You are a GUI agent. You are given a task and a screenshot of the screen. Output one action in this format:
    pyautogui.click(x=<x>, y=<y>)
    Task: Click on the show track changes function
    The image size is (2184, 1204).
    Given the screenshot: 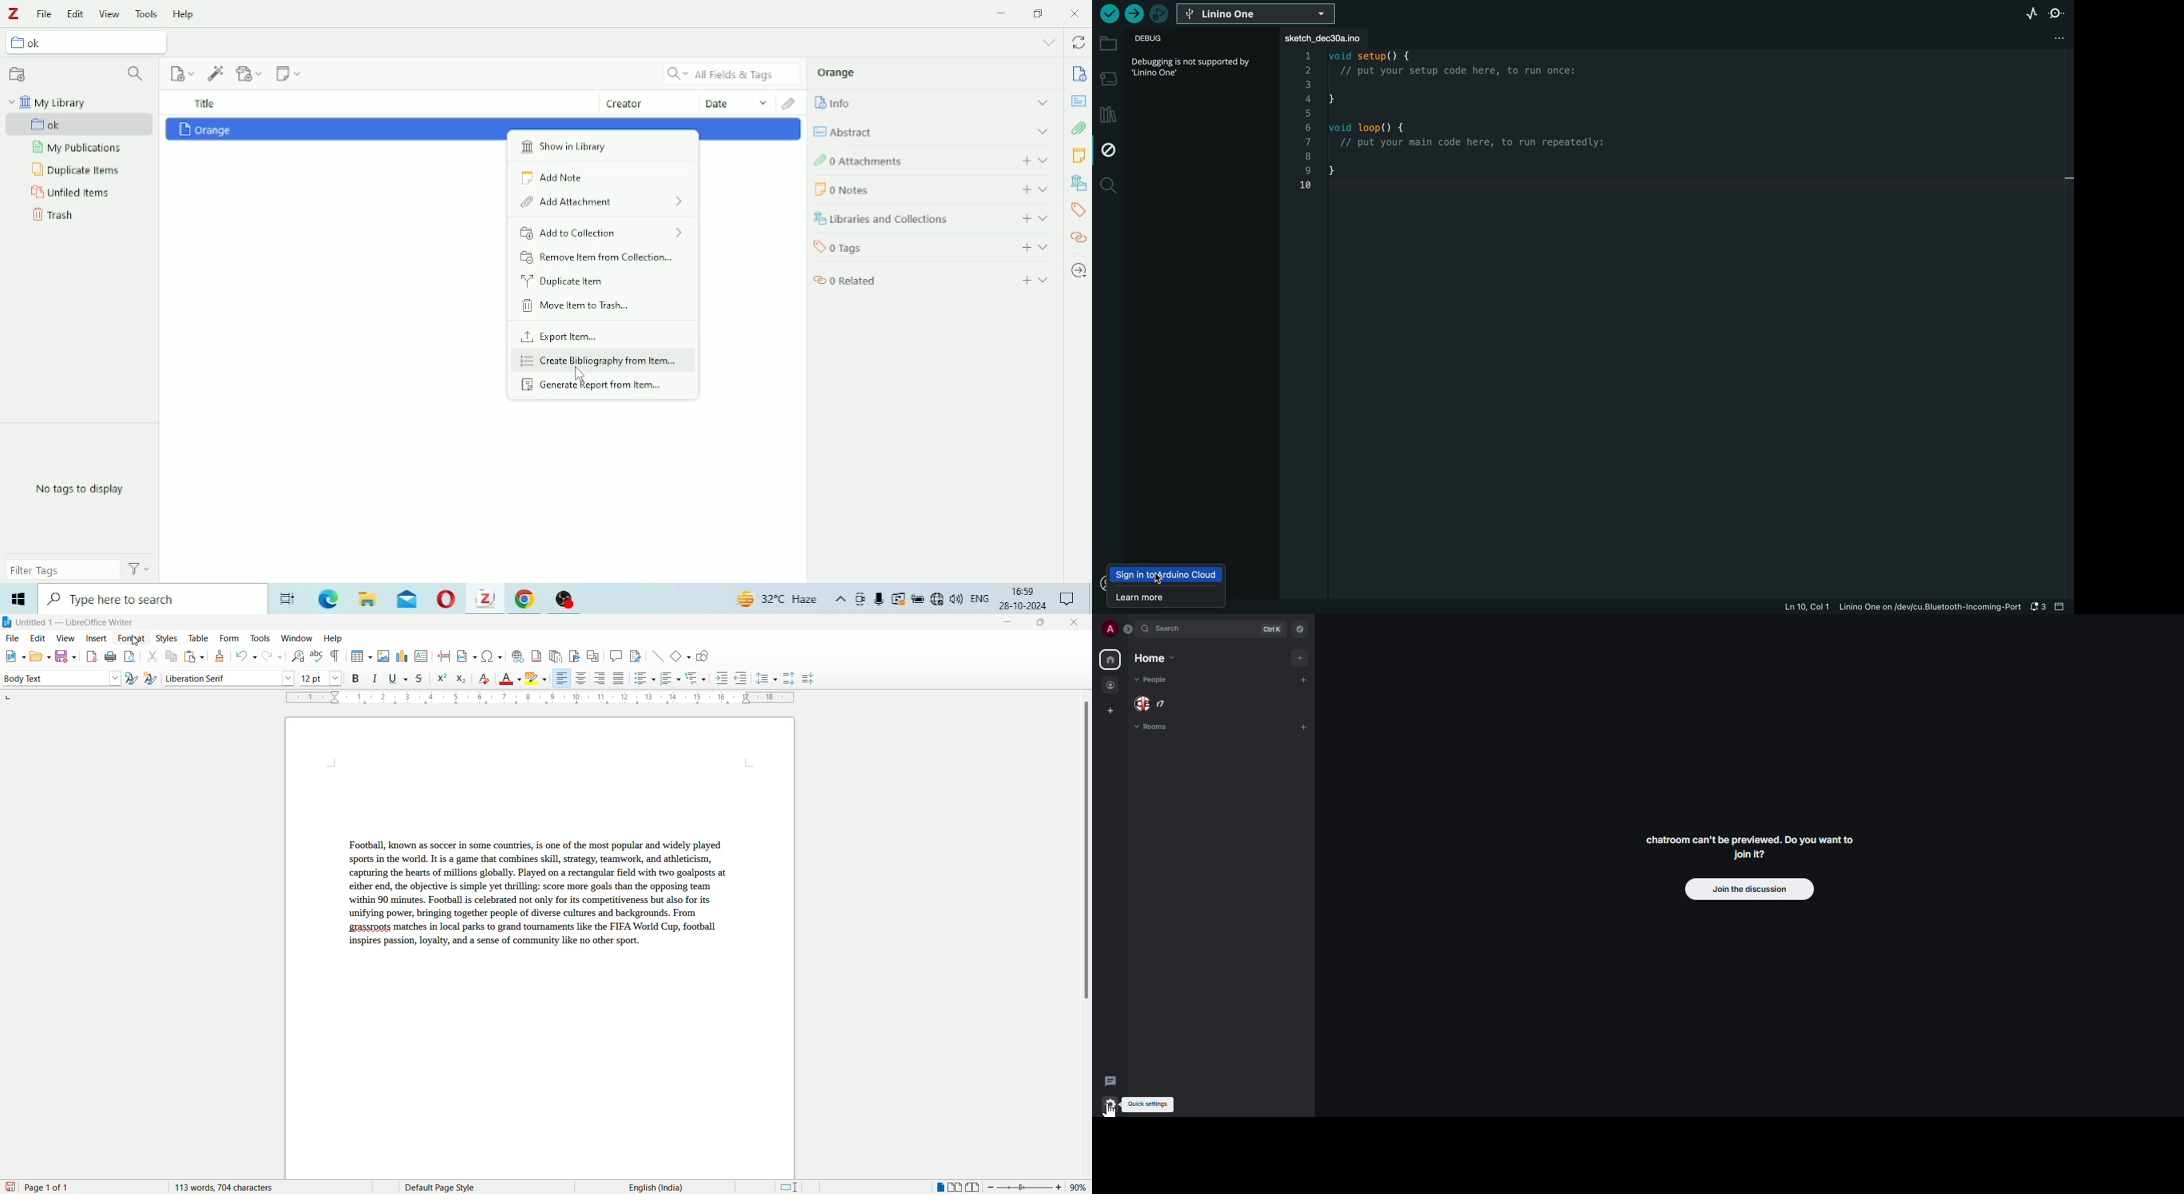 What is the action you would take?
    pyautogui.click(x=593, y=655)
    